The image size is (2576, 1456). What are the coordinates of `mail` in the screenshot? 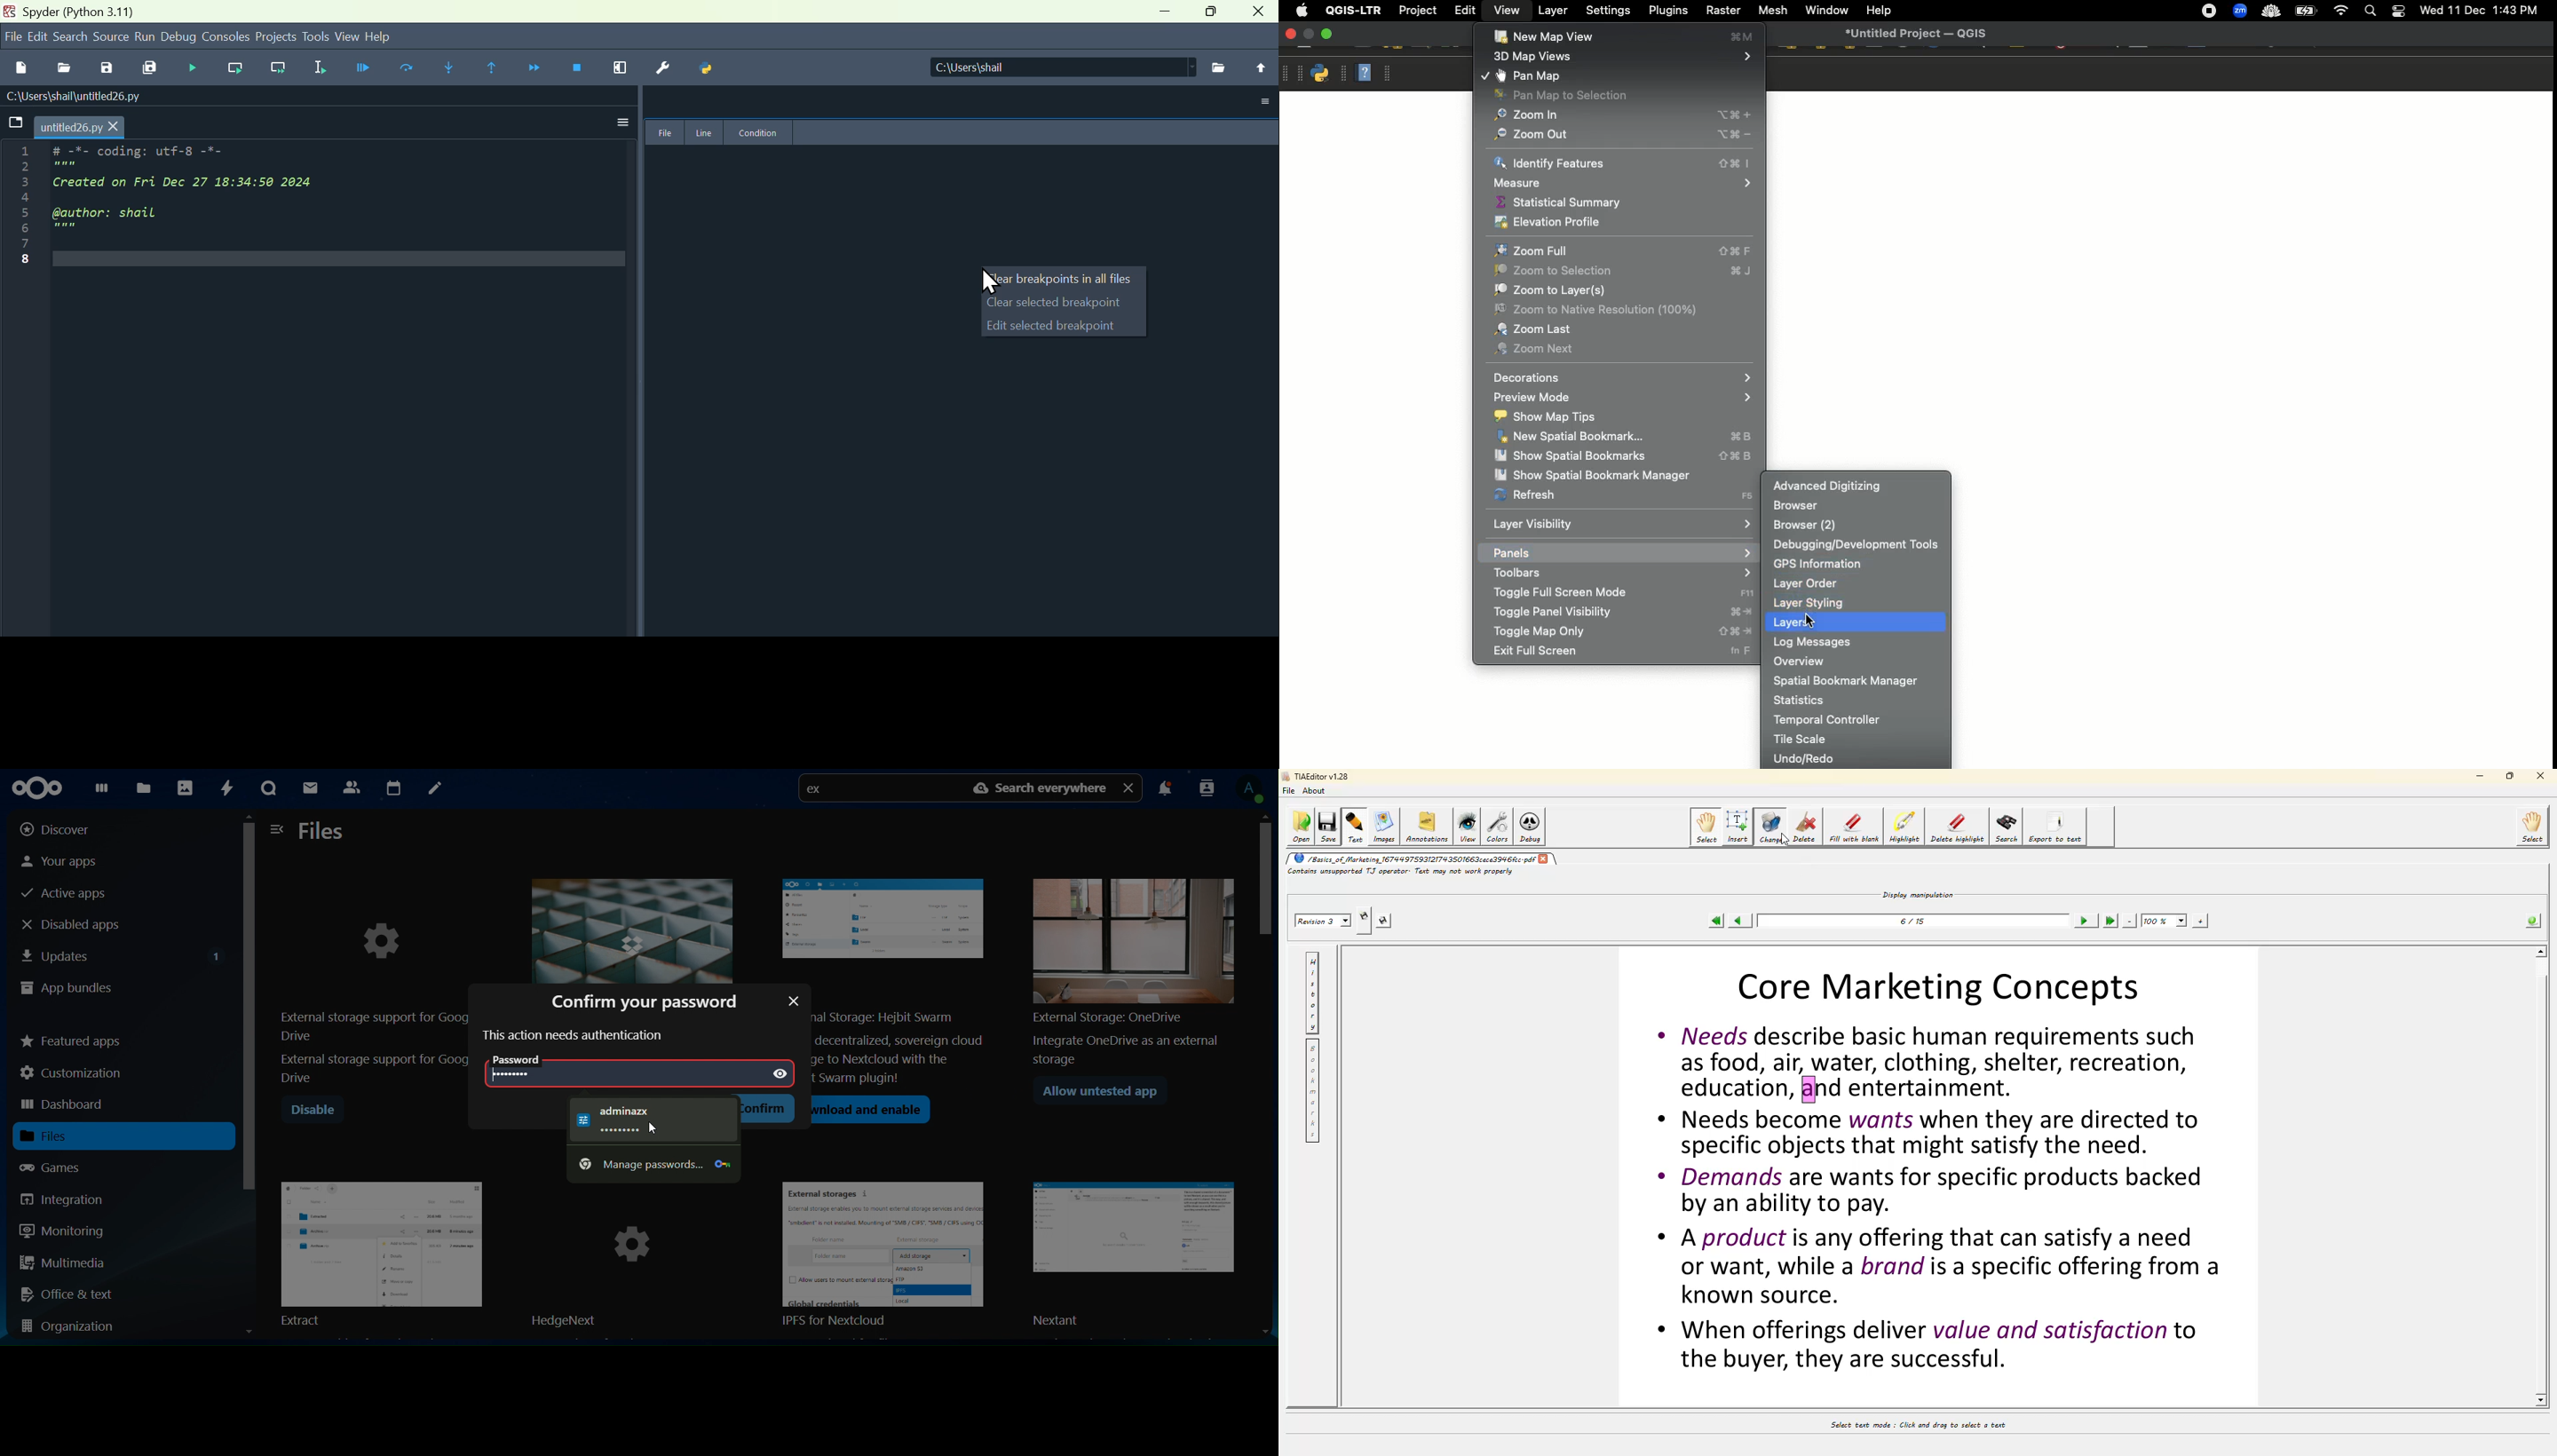 It's located at (312, 790).